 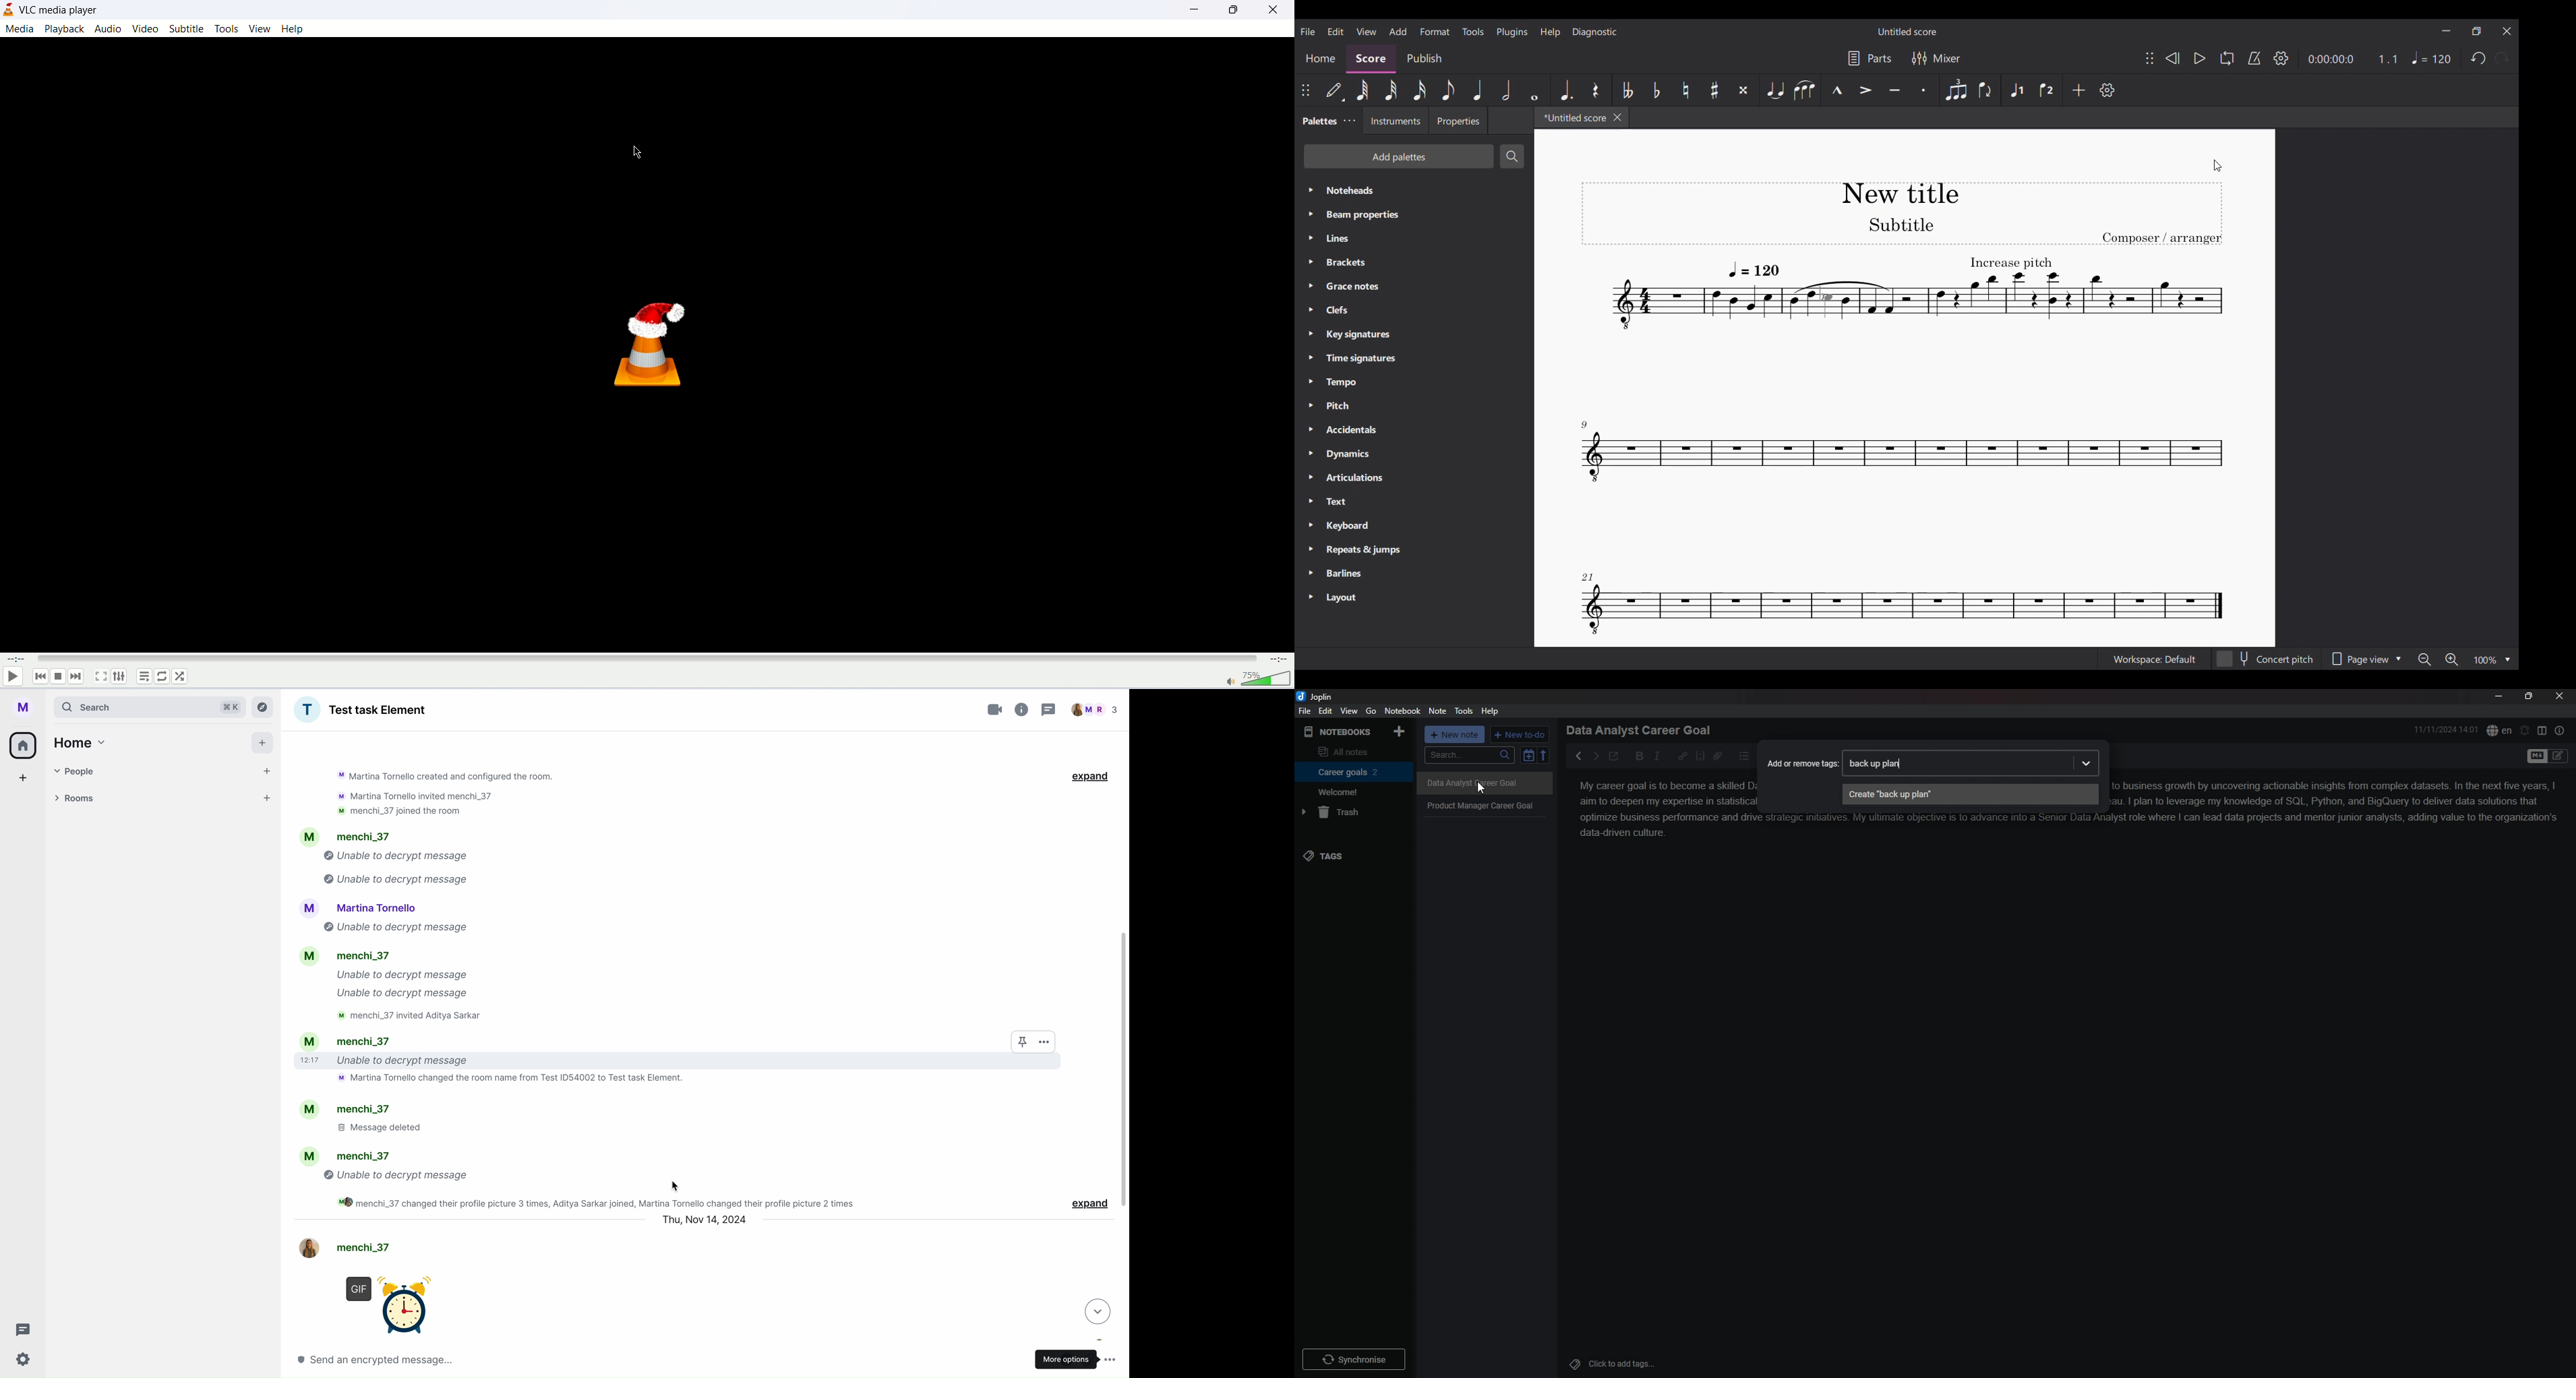 What do you see at coordinates (1078, 1357) in the screenshot?
I see `more options` at bounding box center [1078, 1357].